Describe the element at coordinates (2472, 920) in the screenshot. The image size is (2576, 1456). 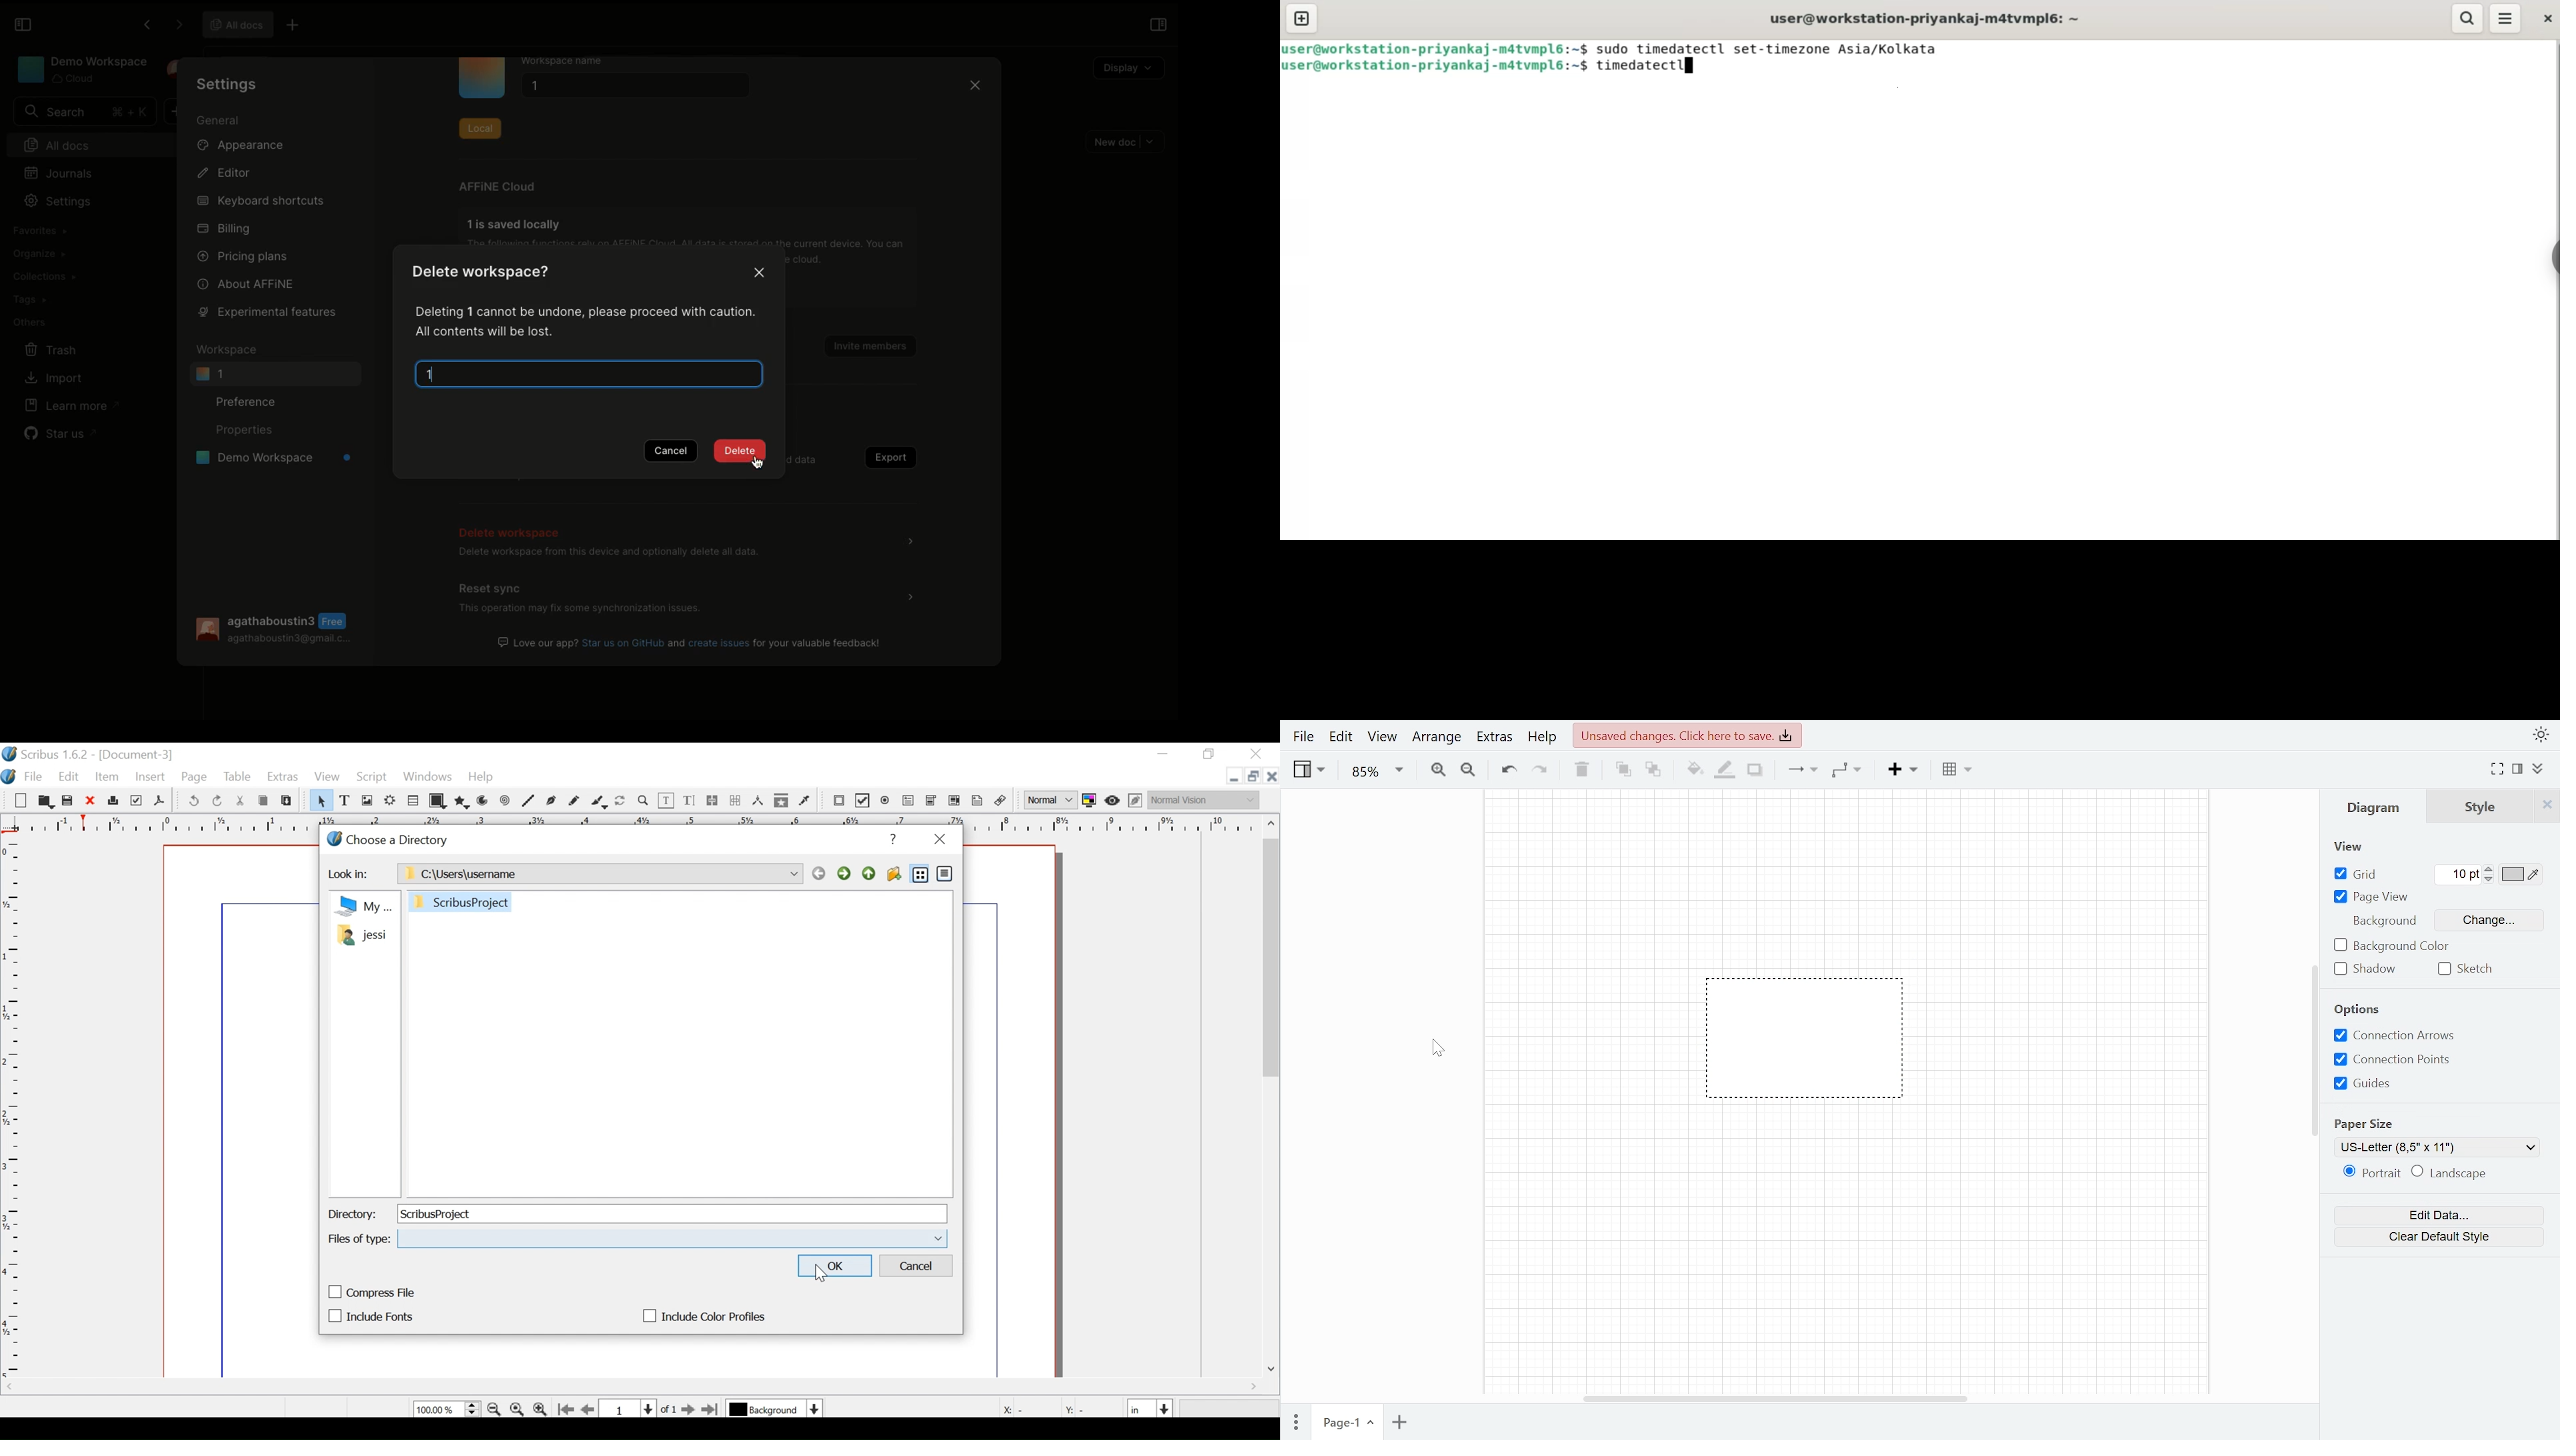
I see `change` at that location.